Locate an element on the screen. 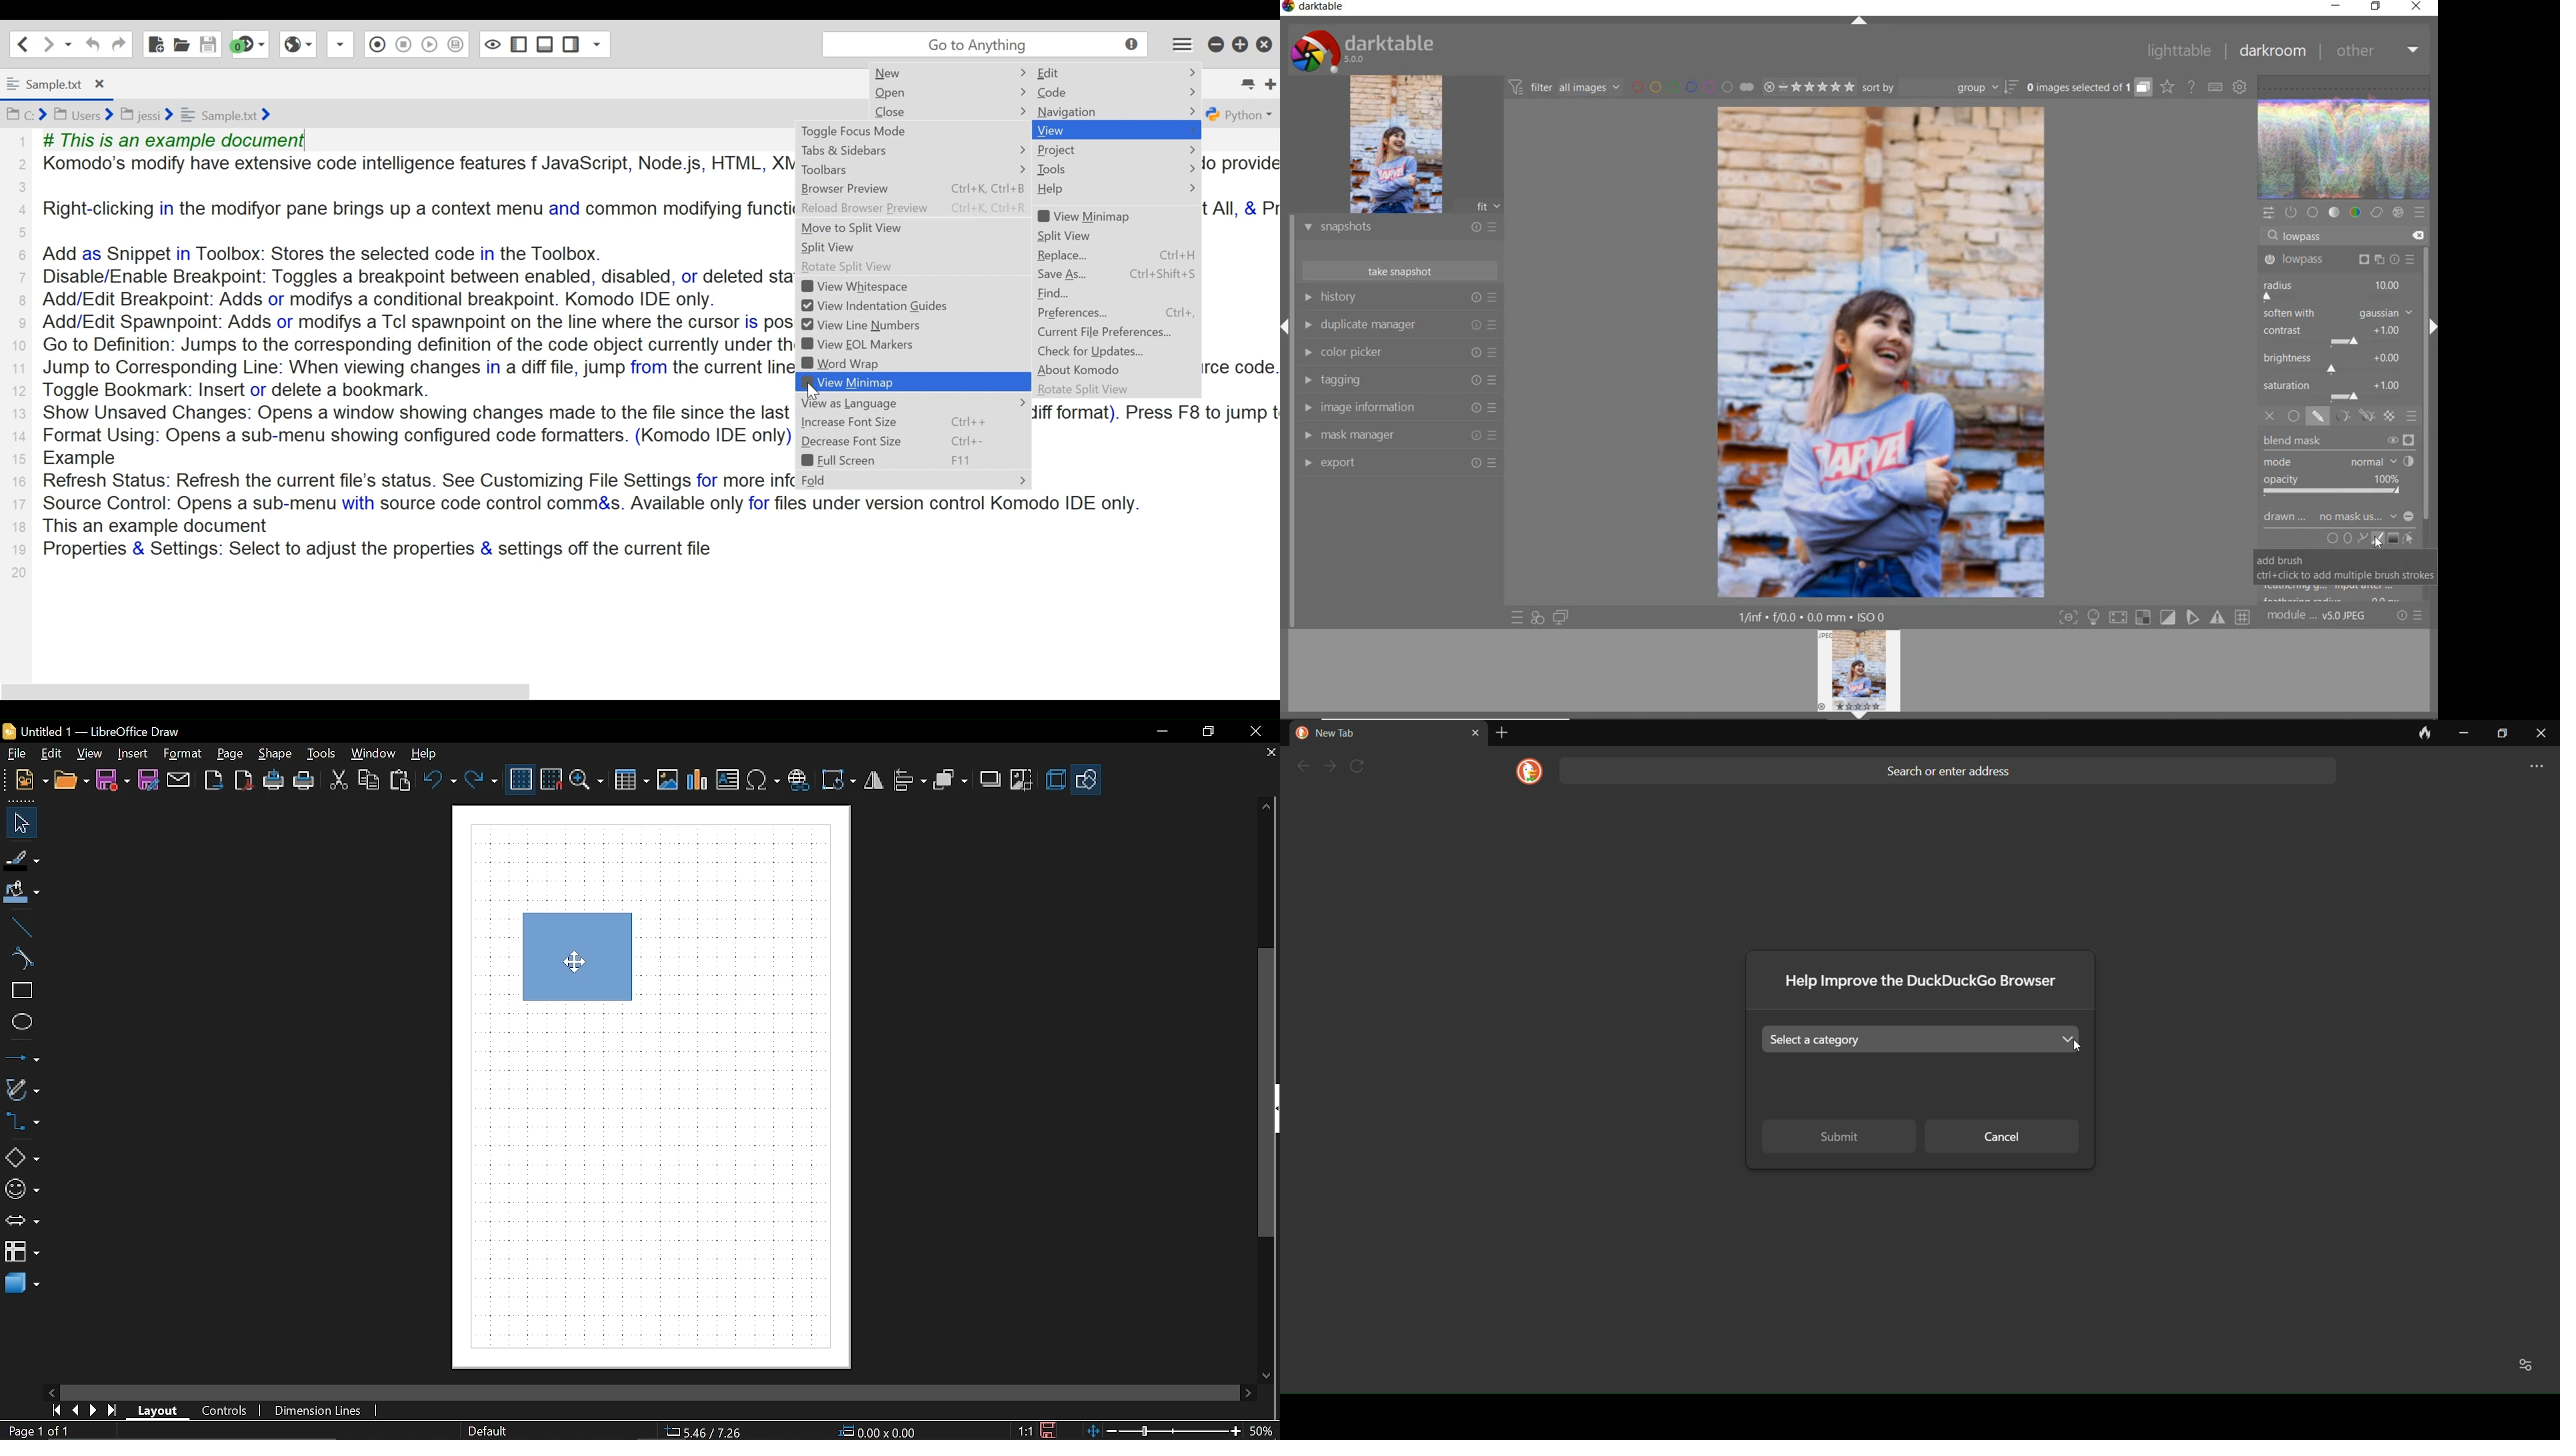 The image size is (2576, 1456). Increase Font Size is located at coordinates (910, 422).